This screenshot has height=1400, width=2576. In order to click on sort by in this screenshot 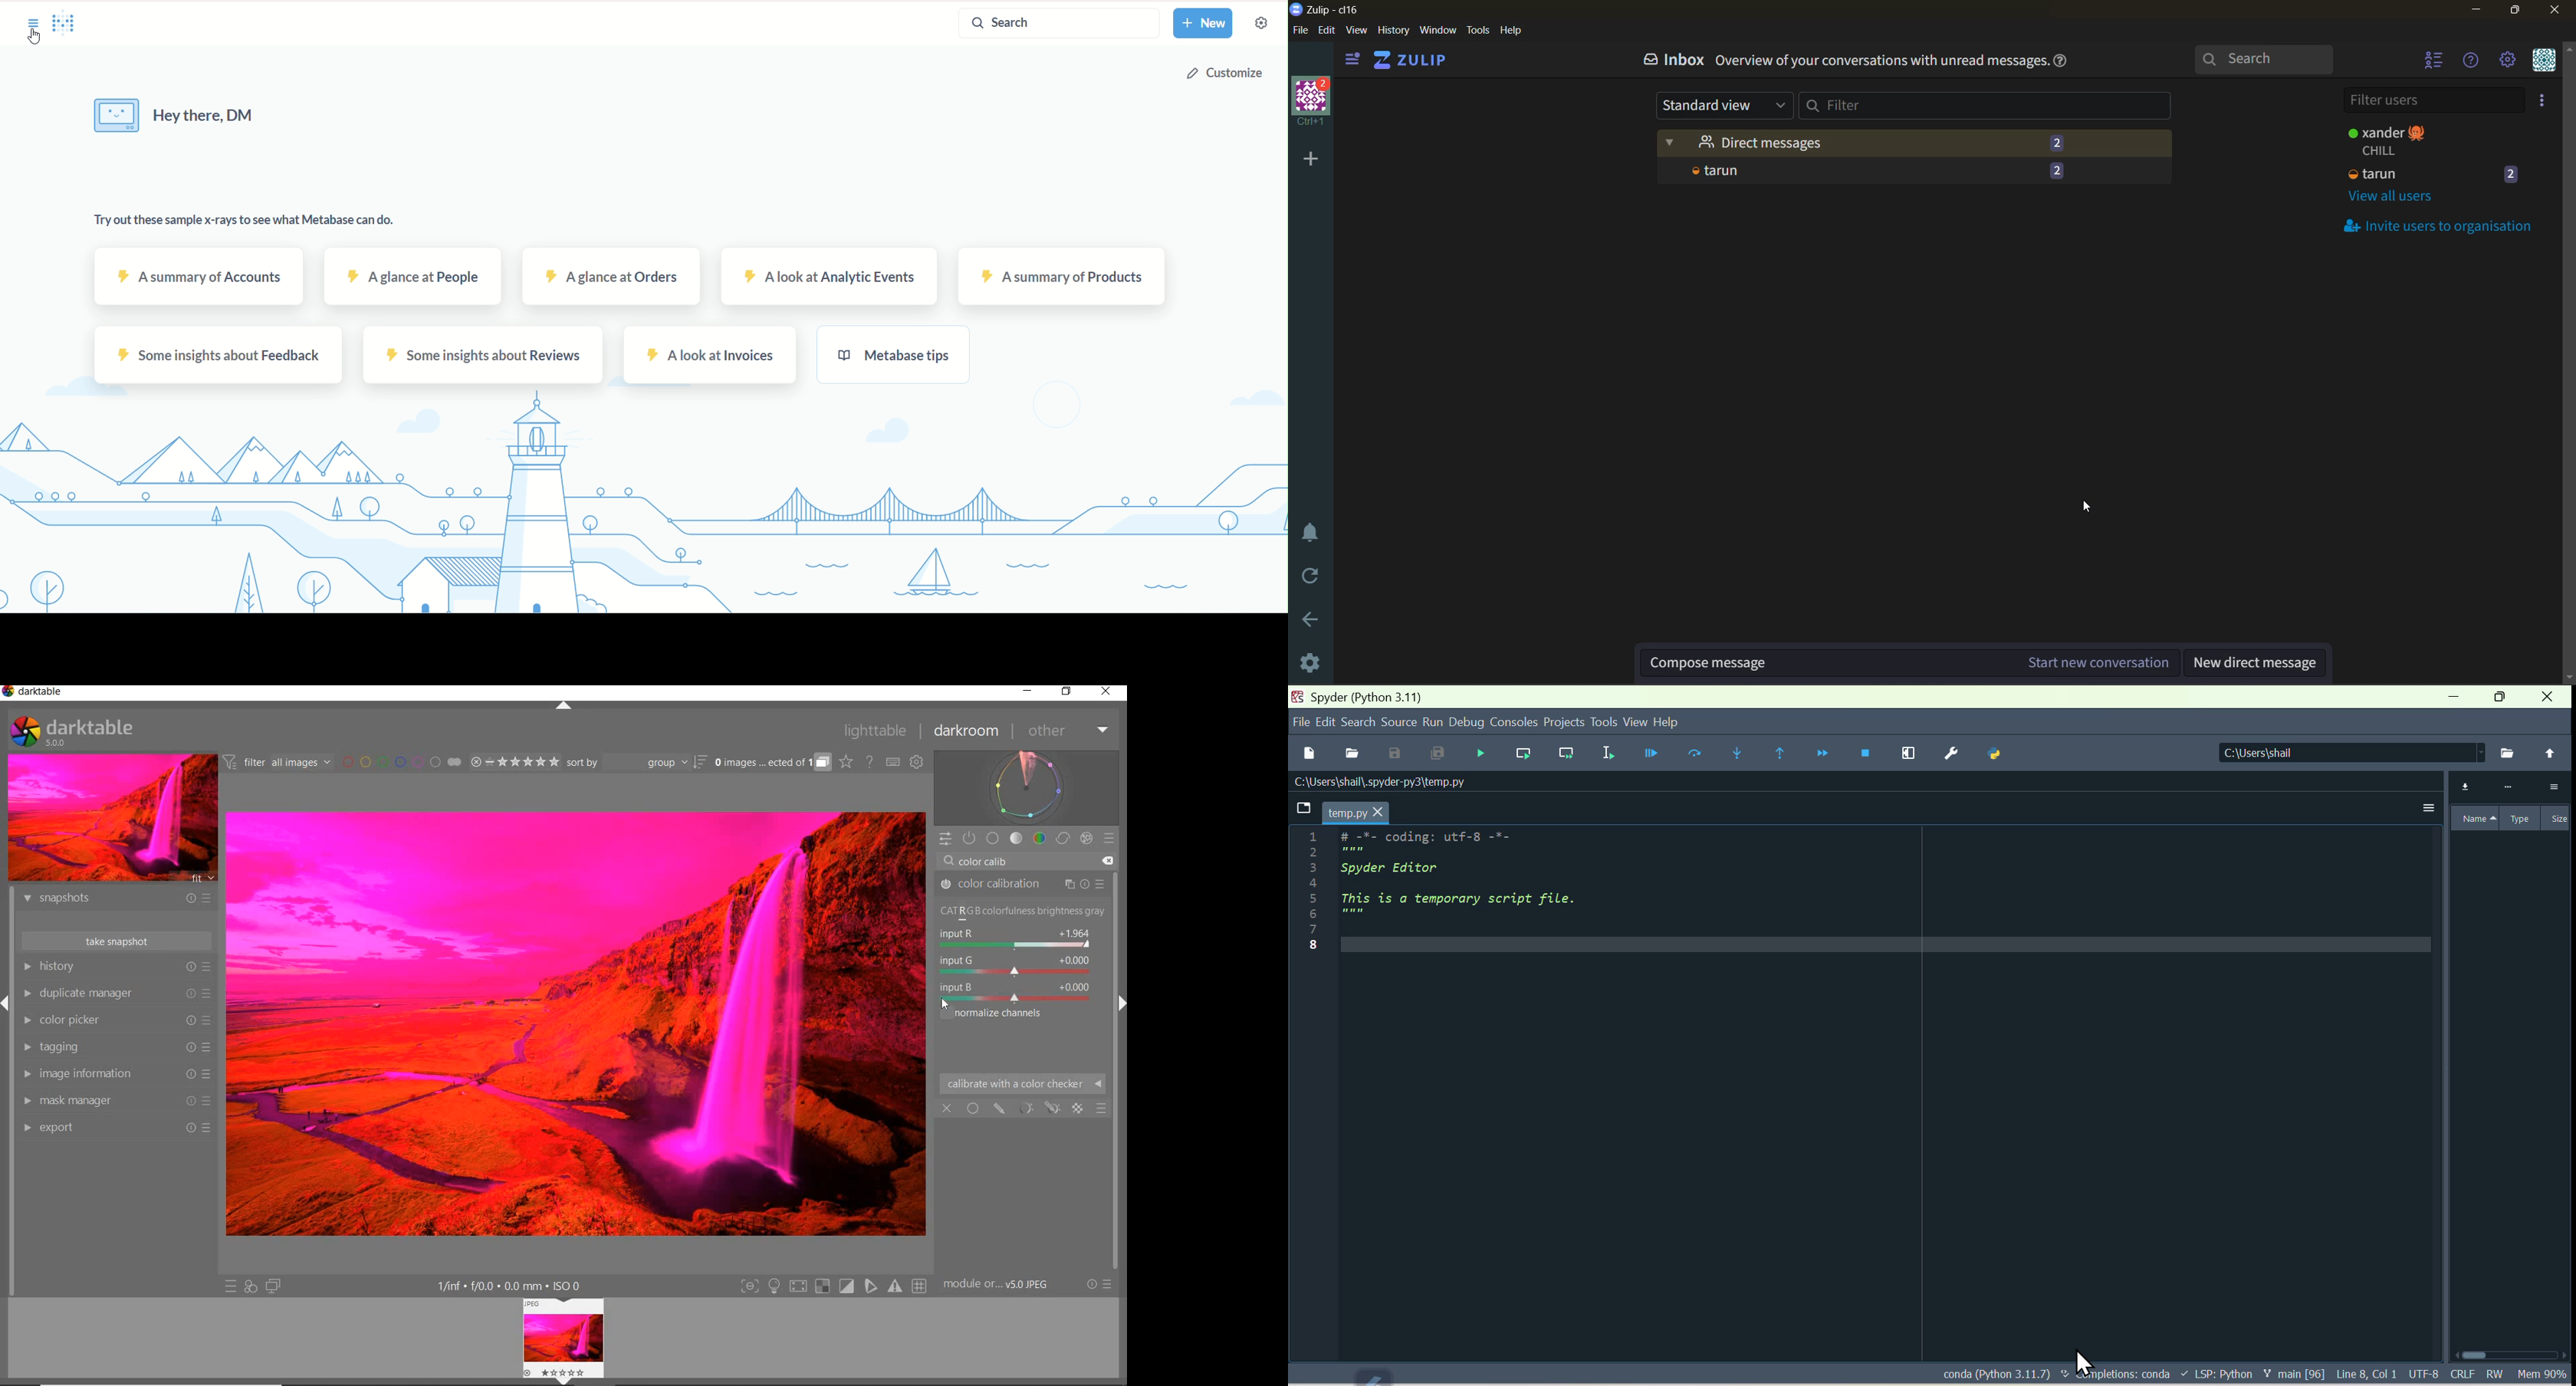, I will do `click(637, 762)`.